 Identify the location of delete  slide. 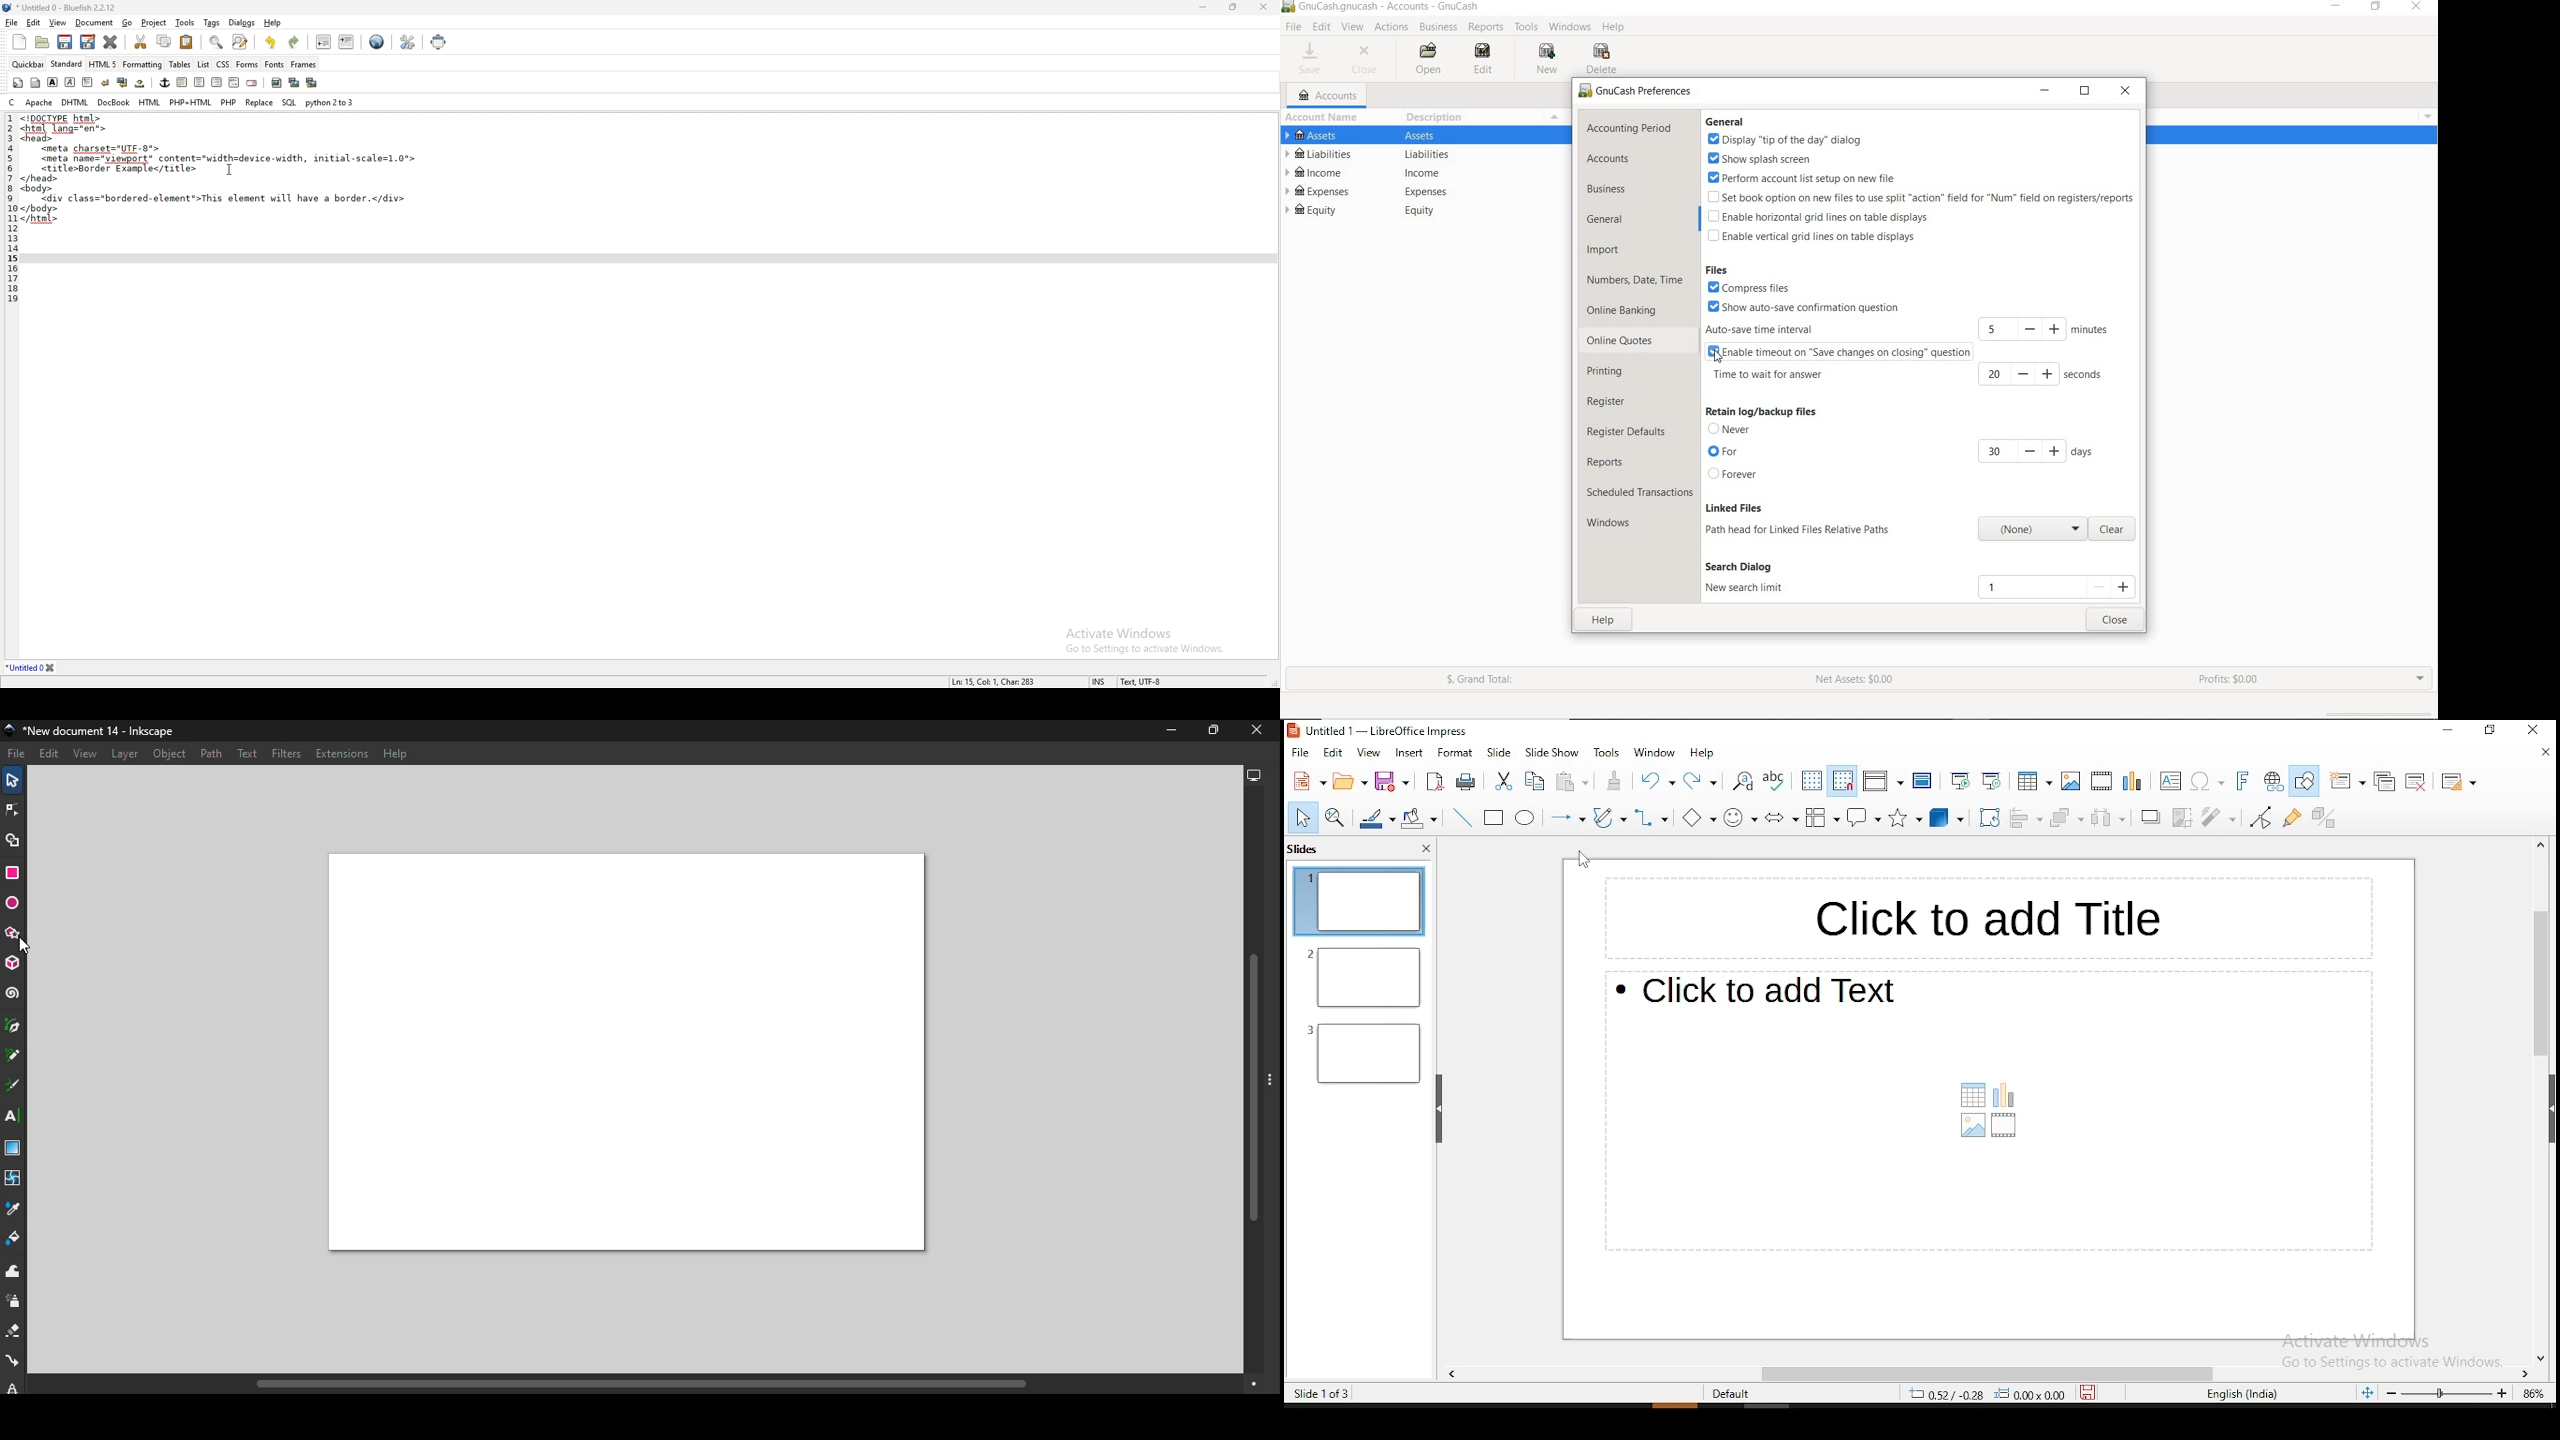
(2420, 782).